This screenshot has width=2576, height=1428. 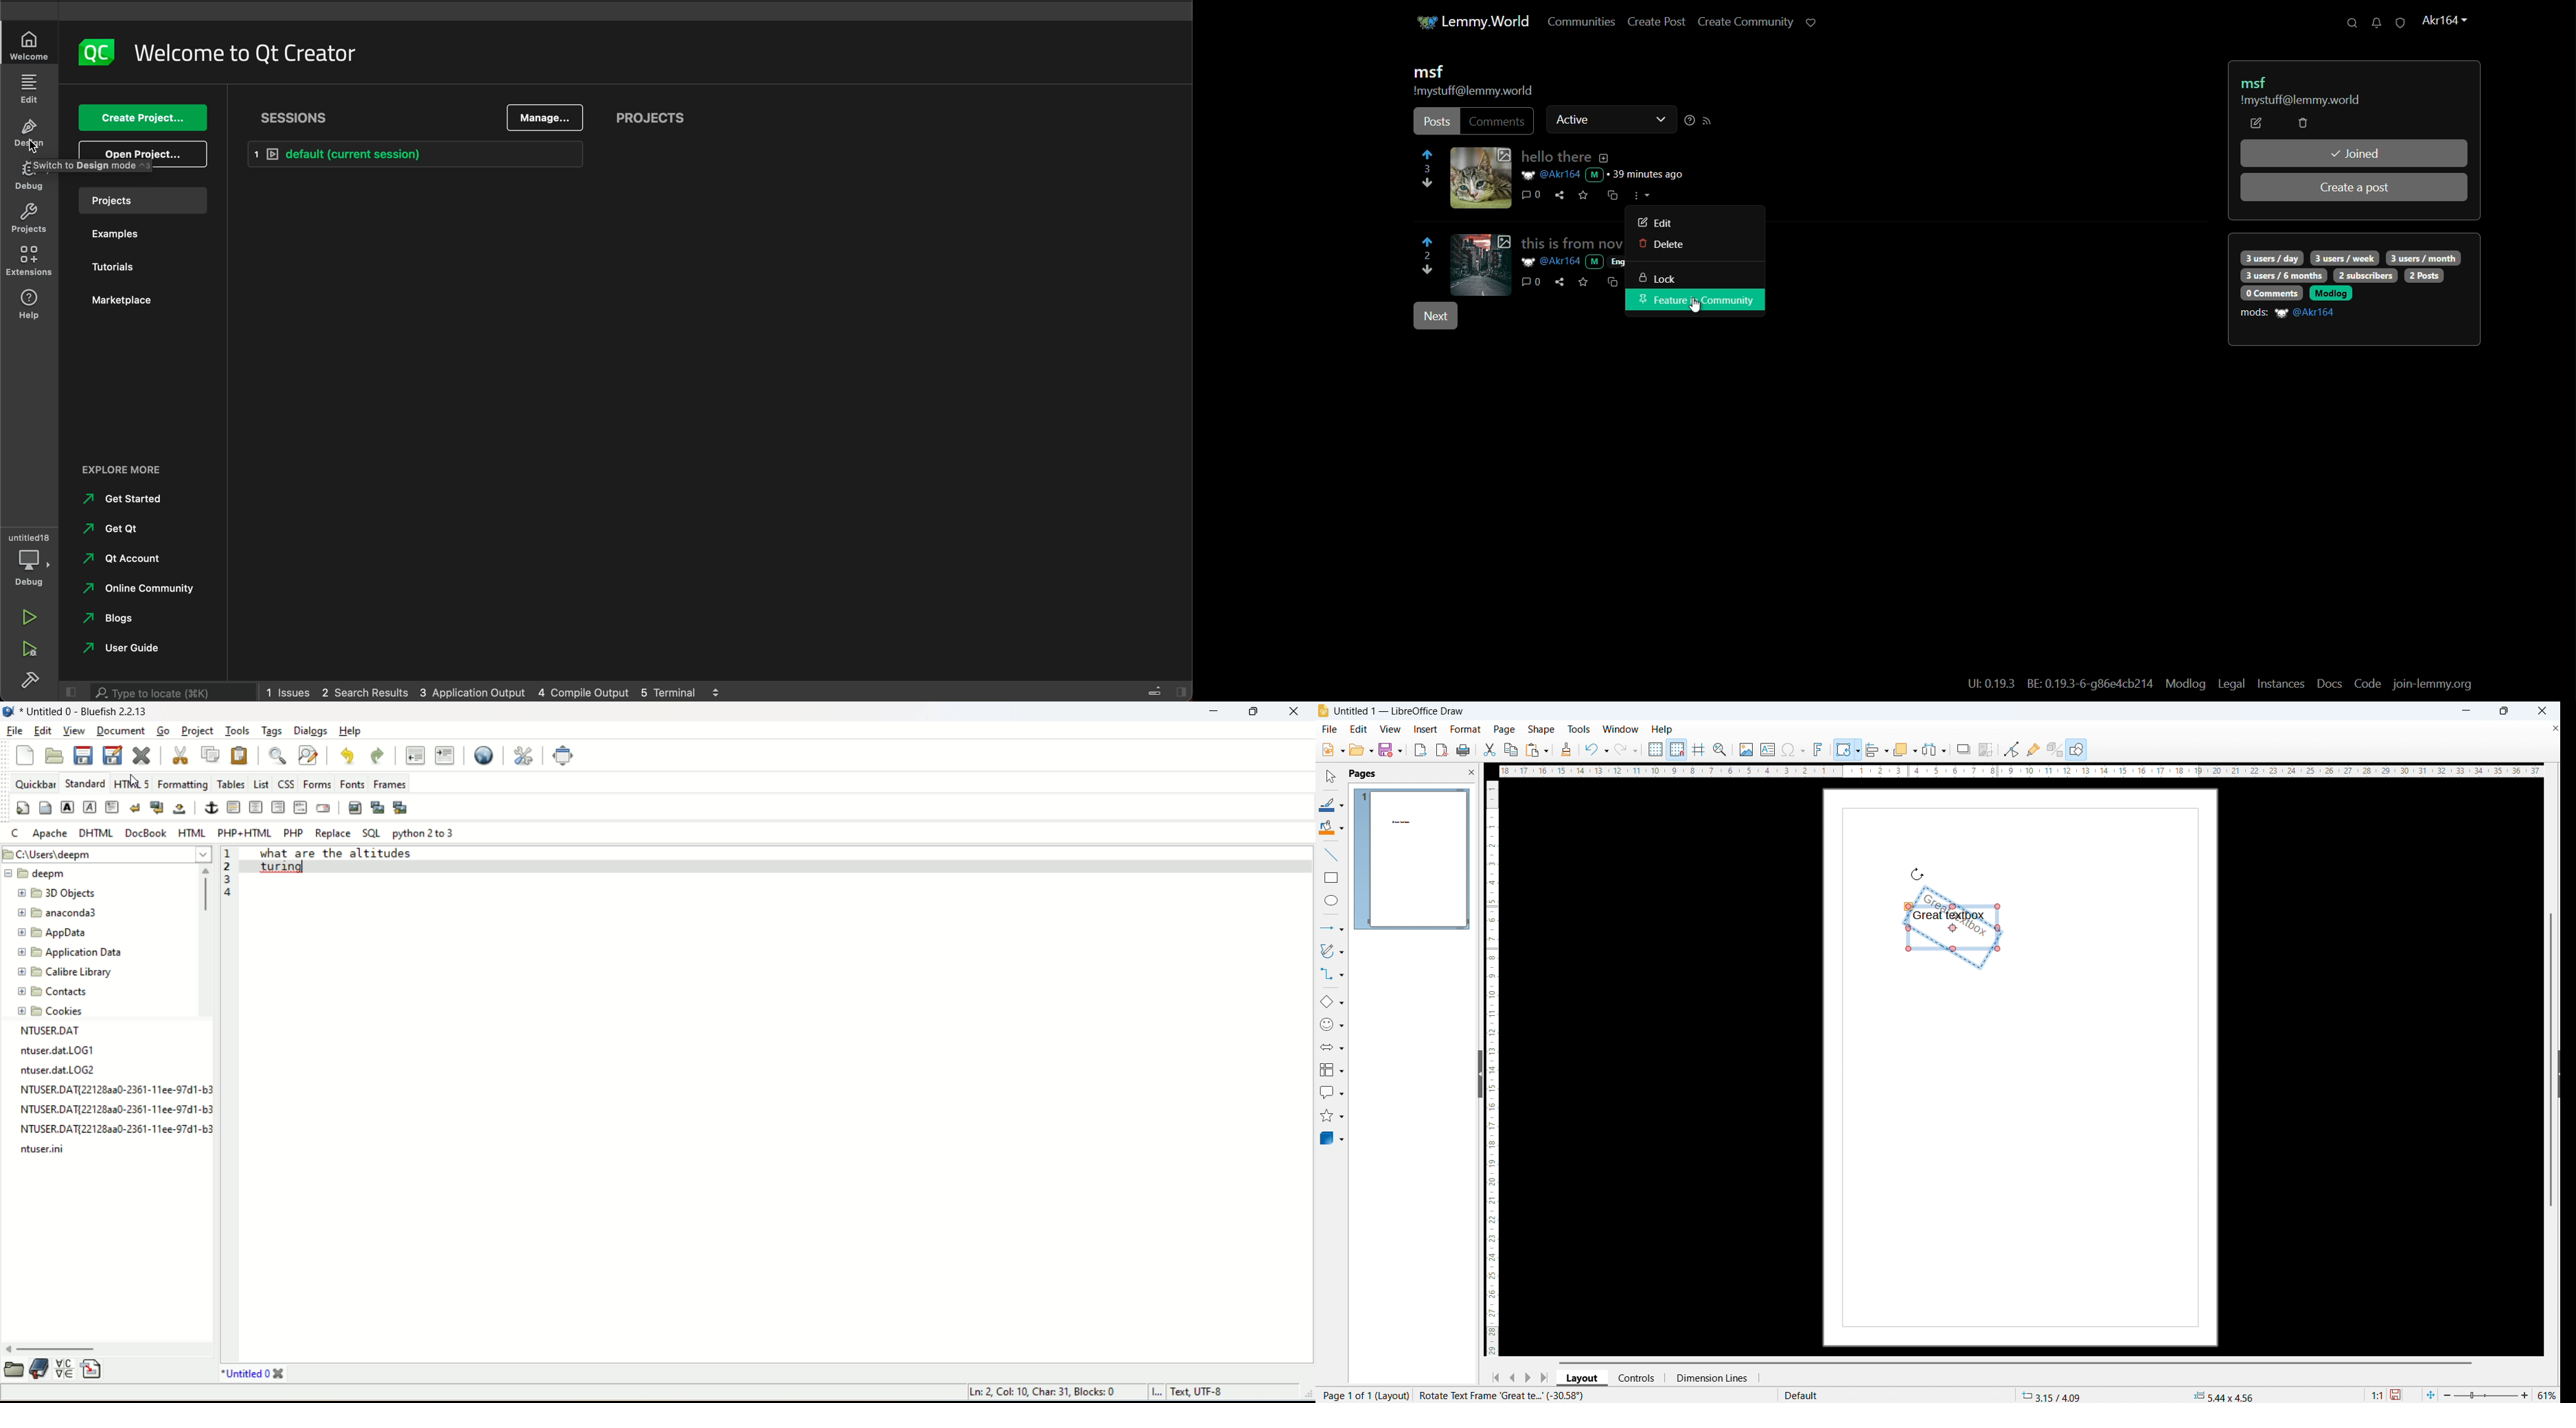 What do you see at coordinates (1360, 750) in the screenshot?
I see `open` at bounding box center [1360, 750].